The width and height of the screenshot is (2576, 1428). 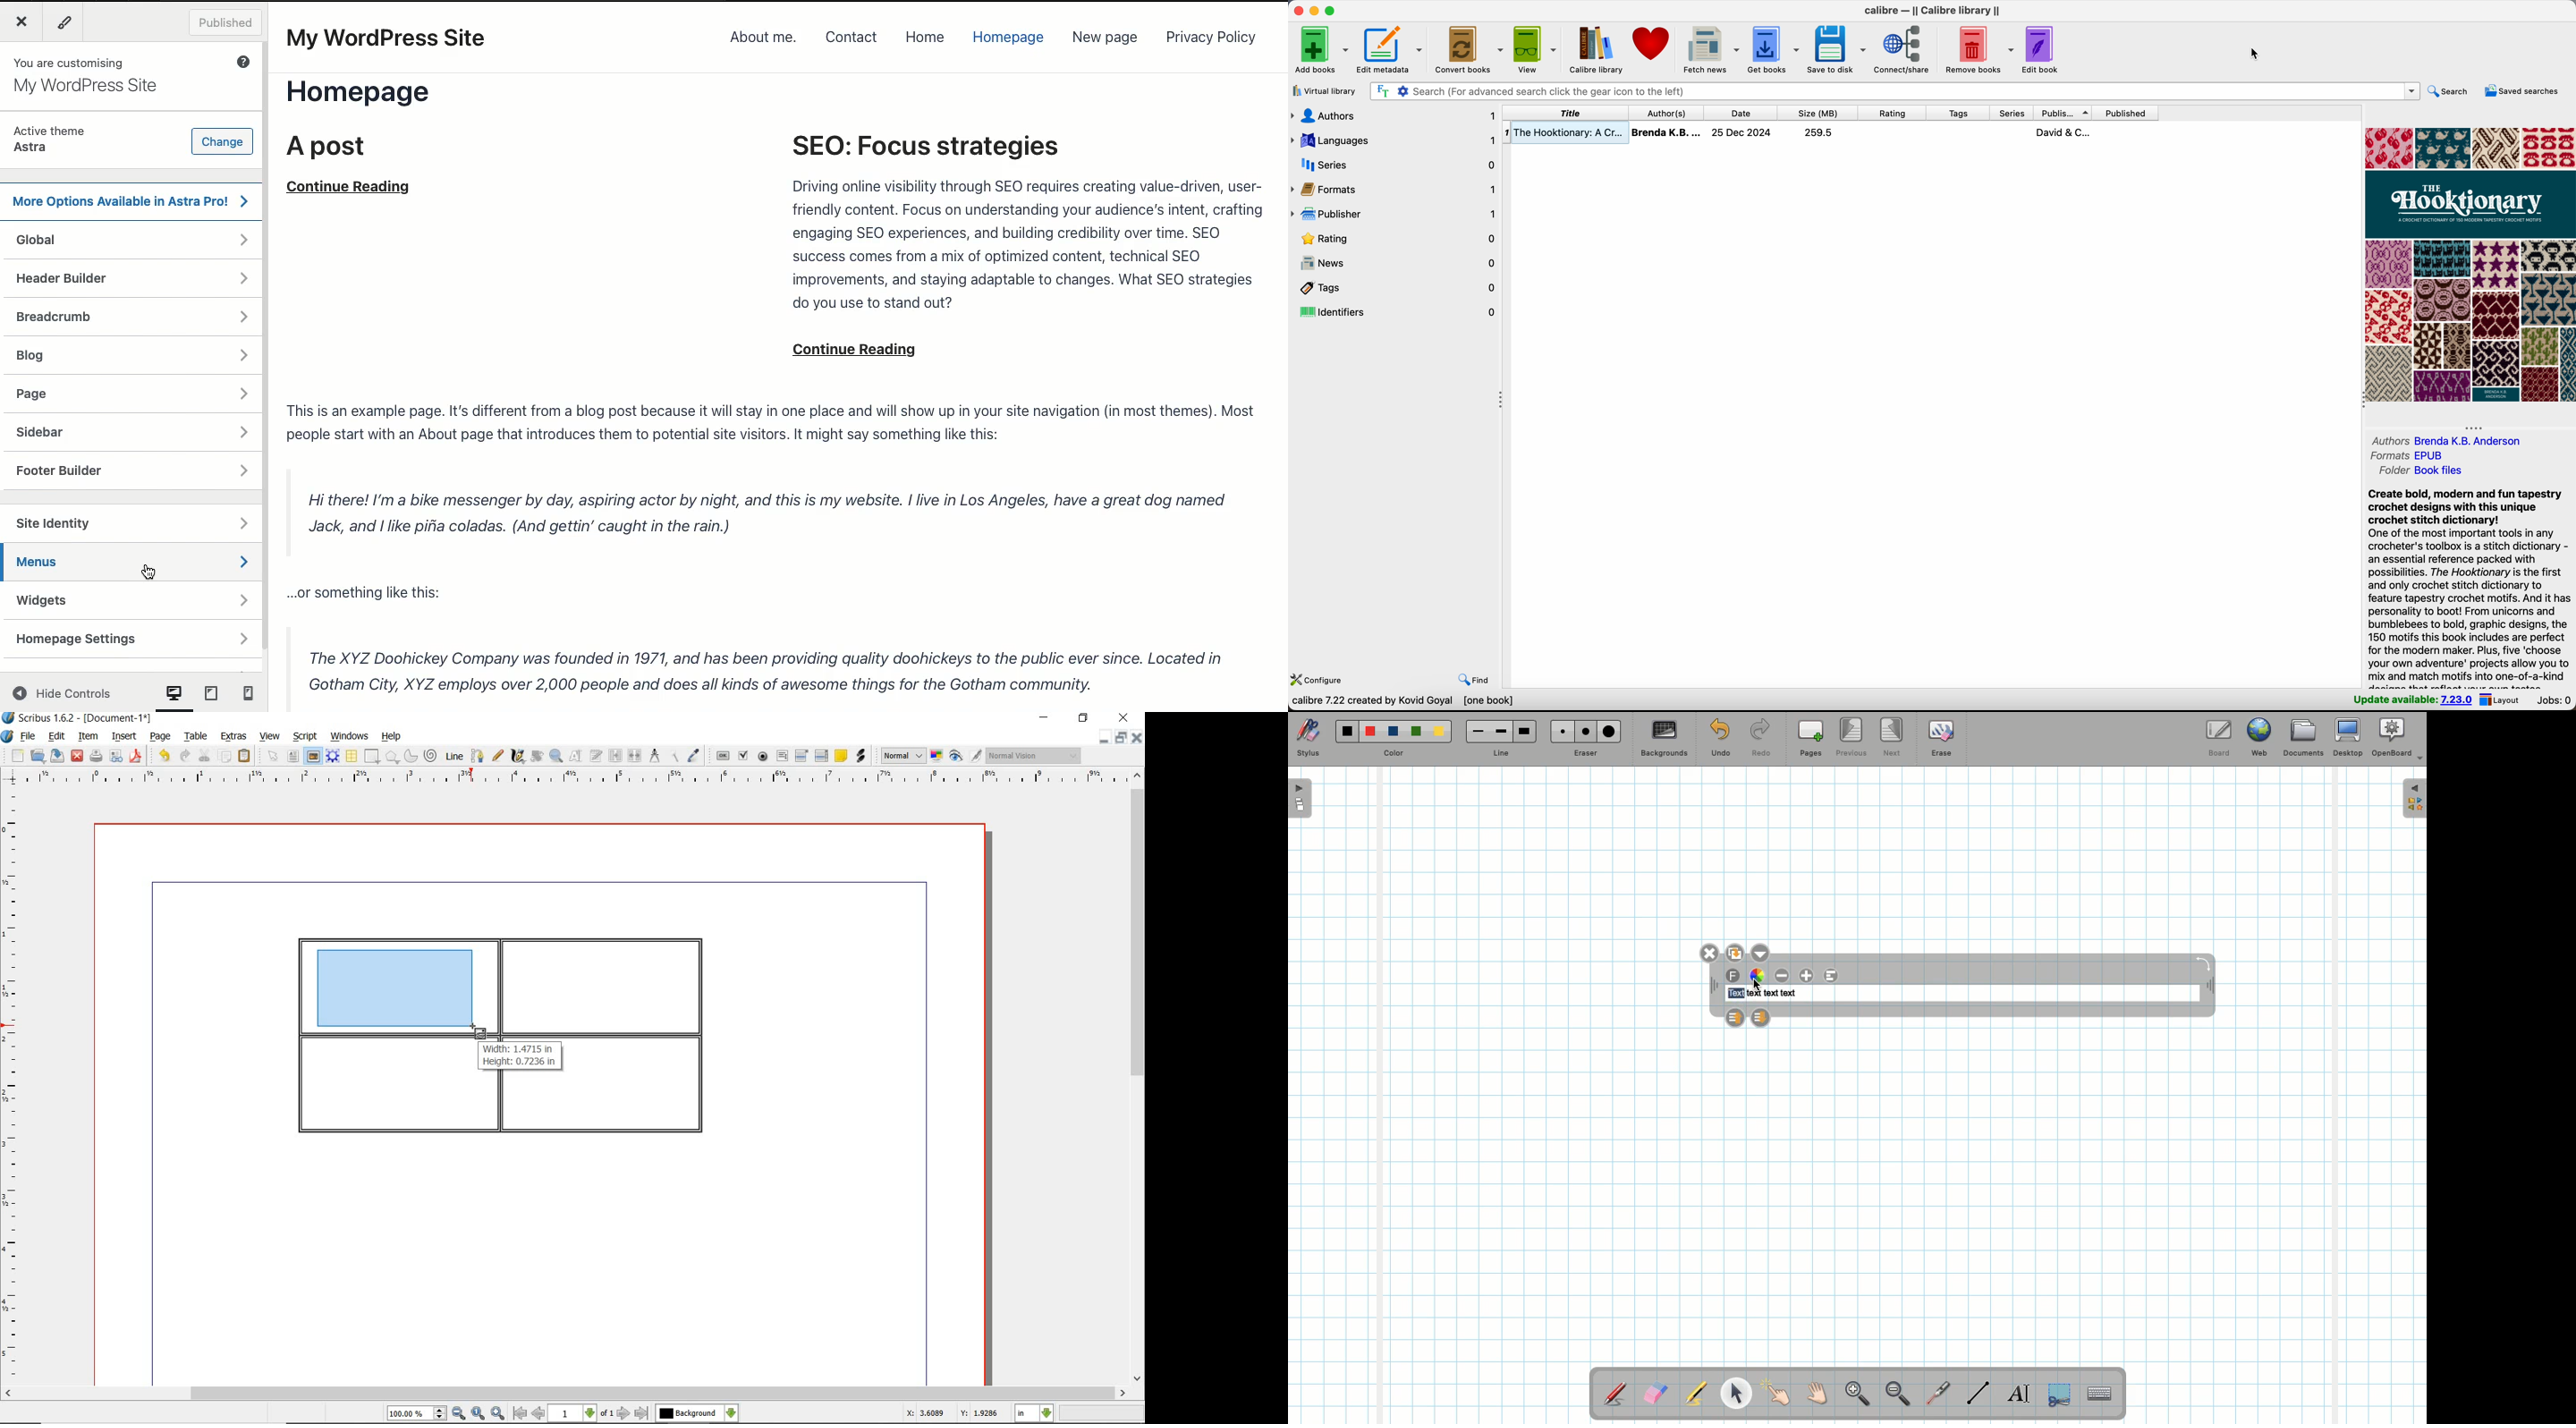 What do you see at coordinates (1535, 49) in the screenshot?
I see `view` at bounding box center [1535, 49].